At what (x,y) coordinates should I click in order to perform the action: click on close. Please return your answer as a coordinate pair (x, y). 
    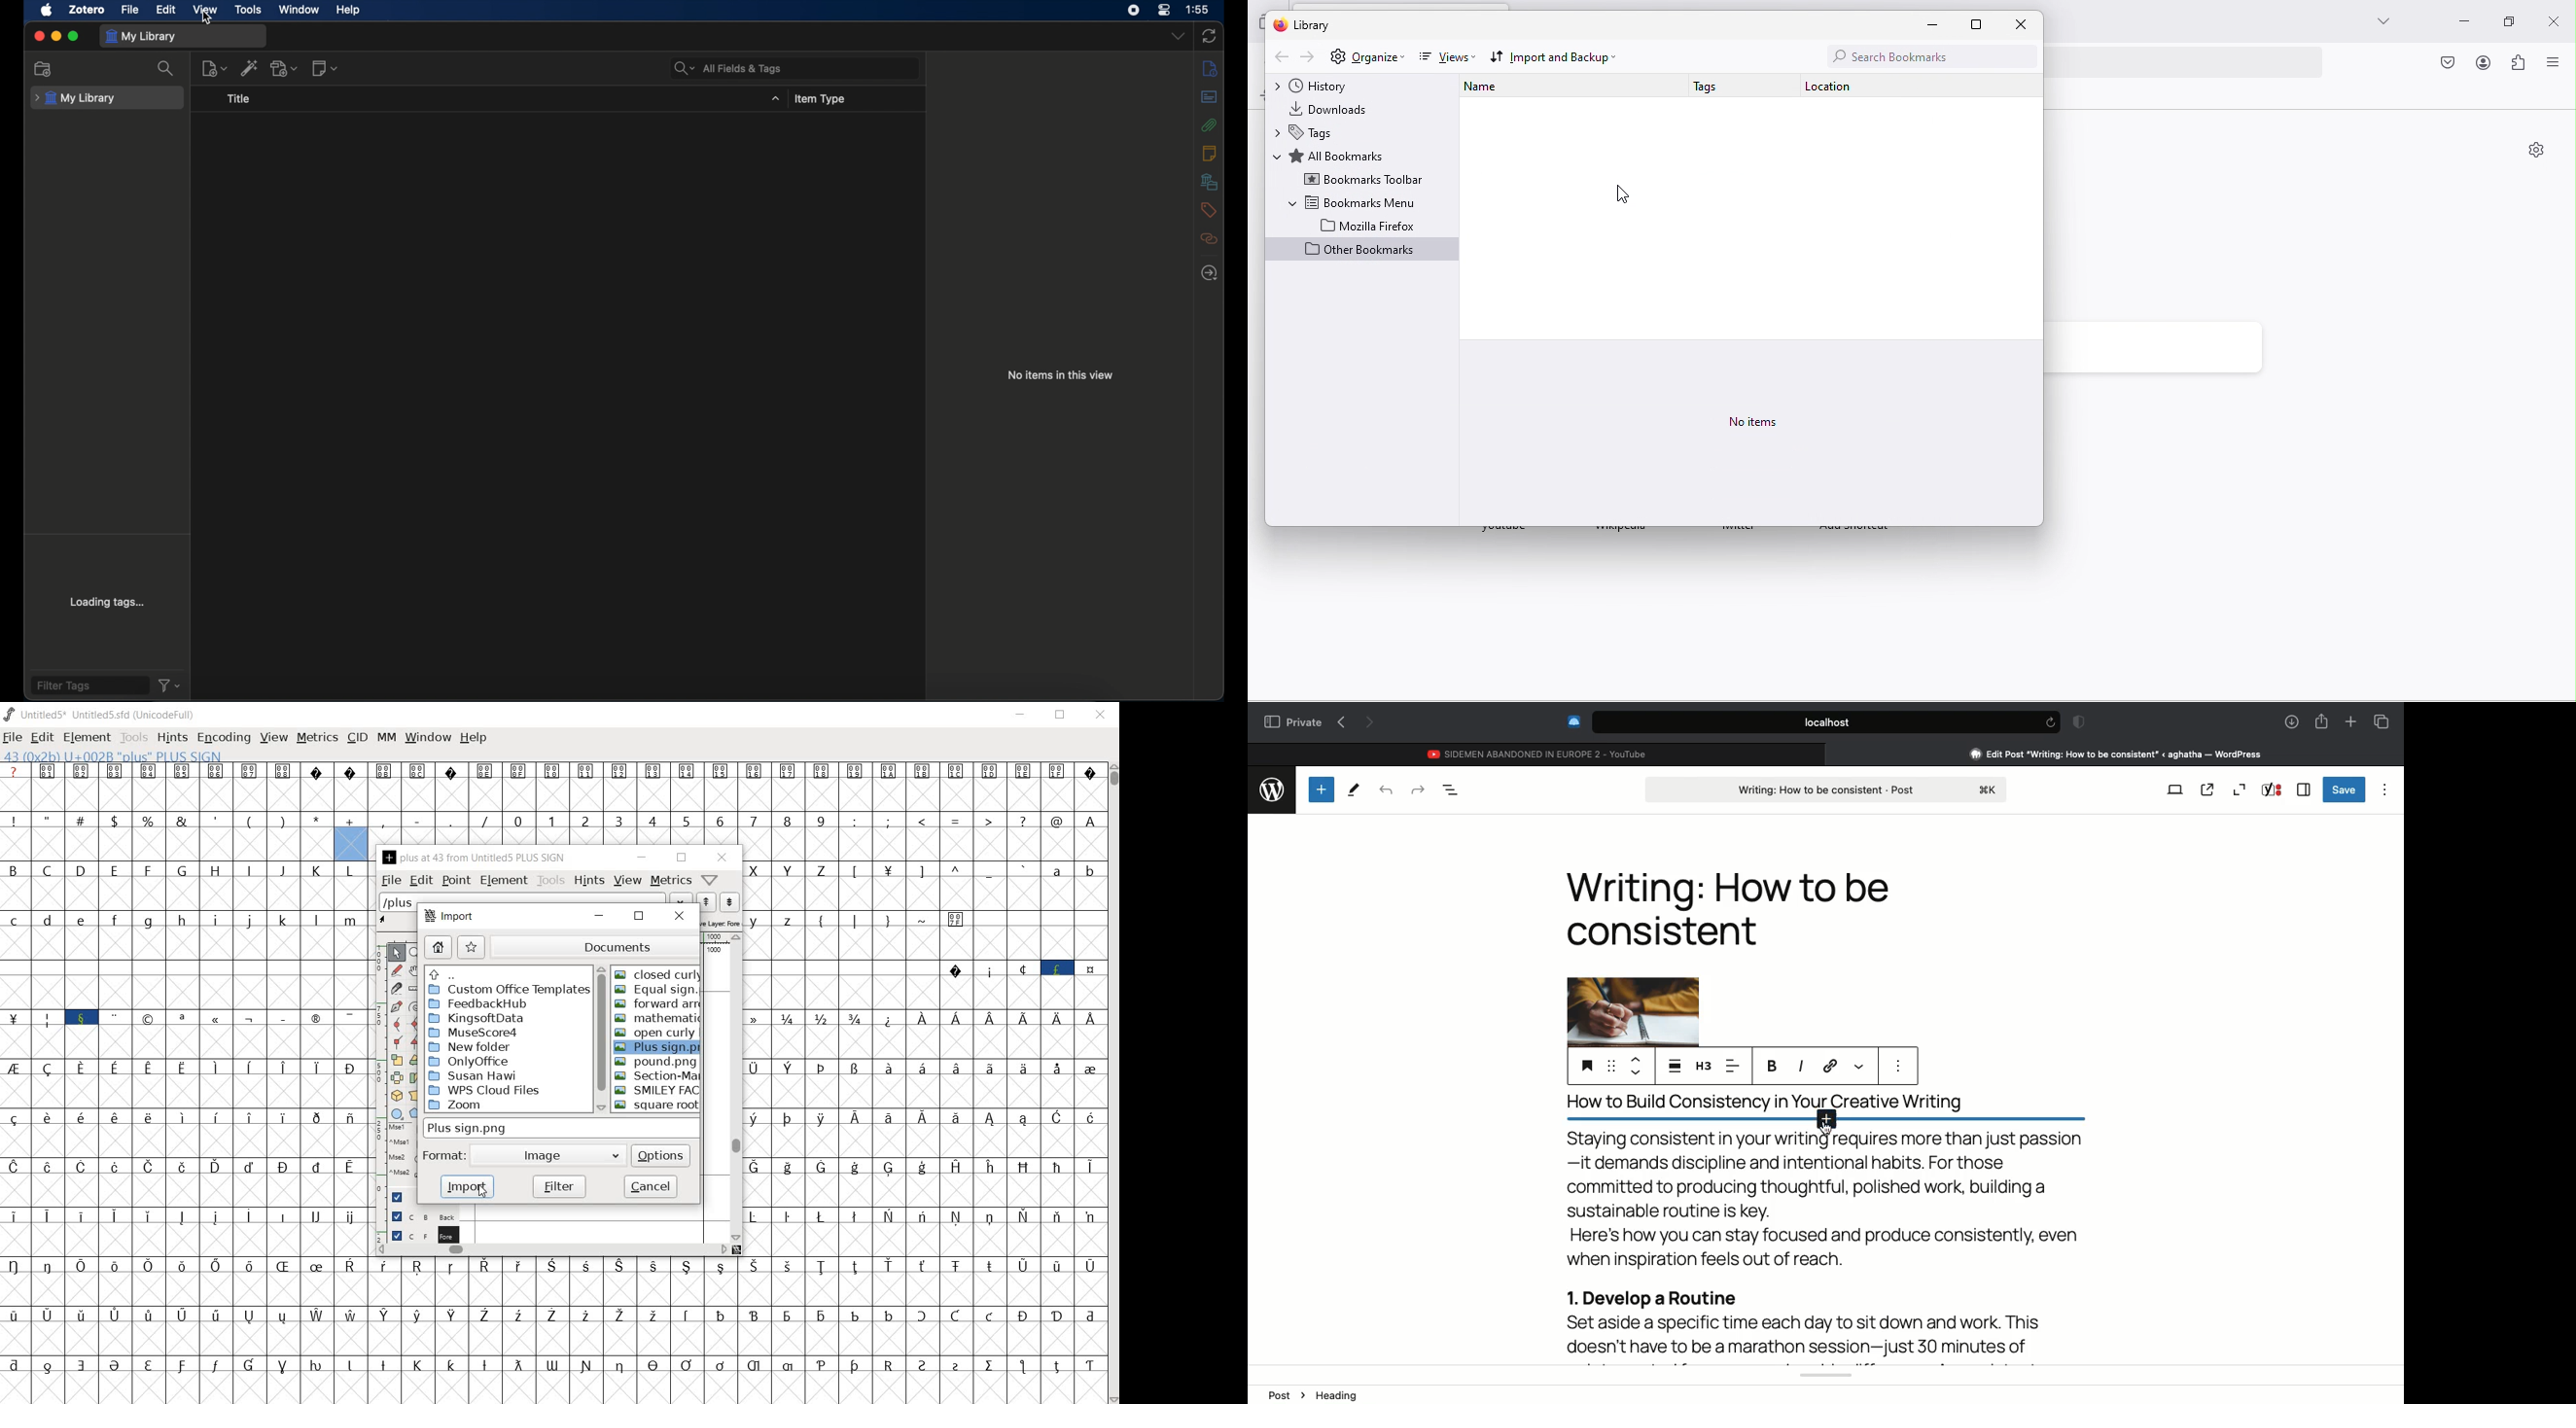
    Looking at the image, I should click on (39, 37).